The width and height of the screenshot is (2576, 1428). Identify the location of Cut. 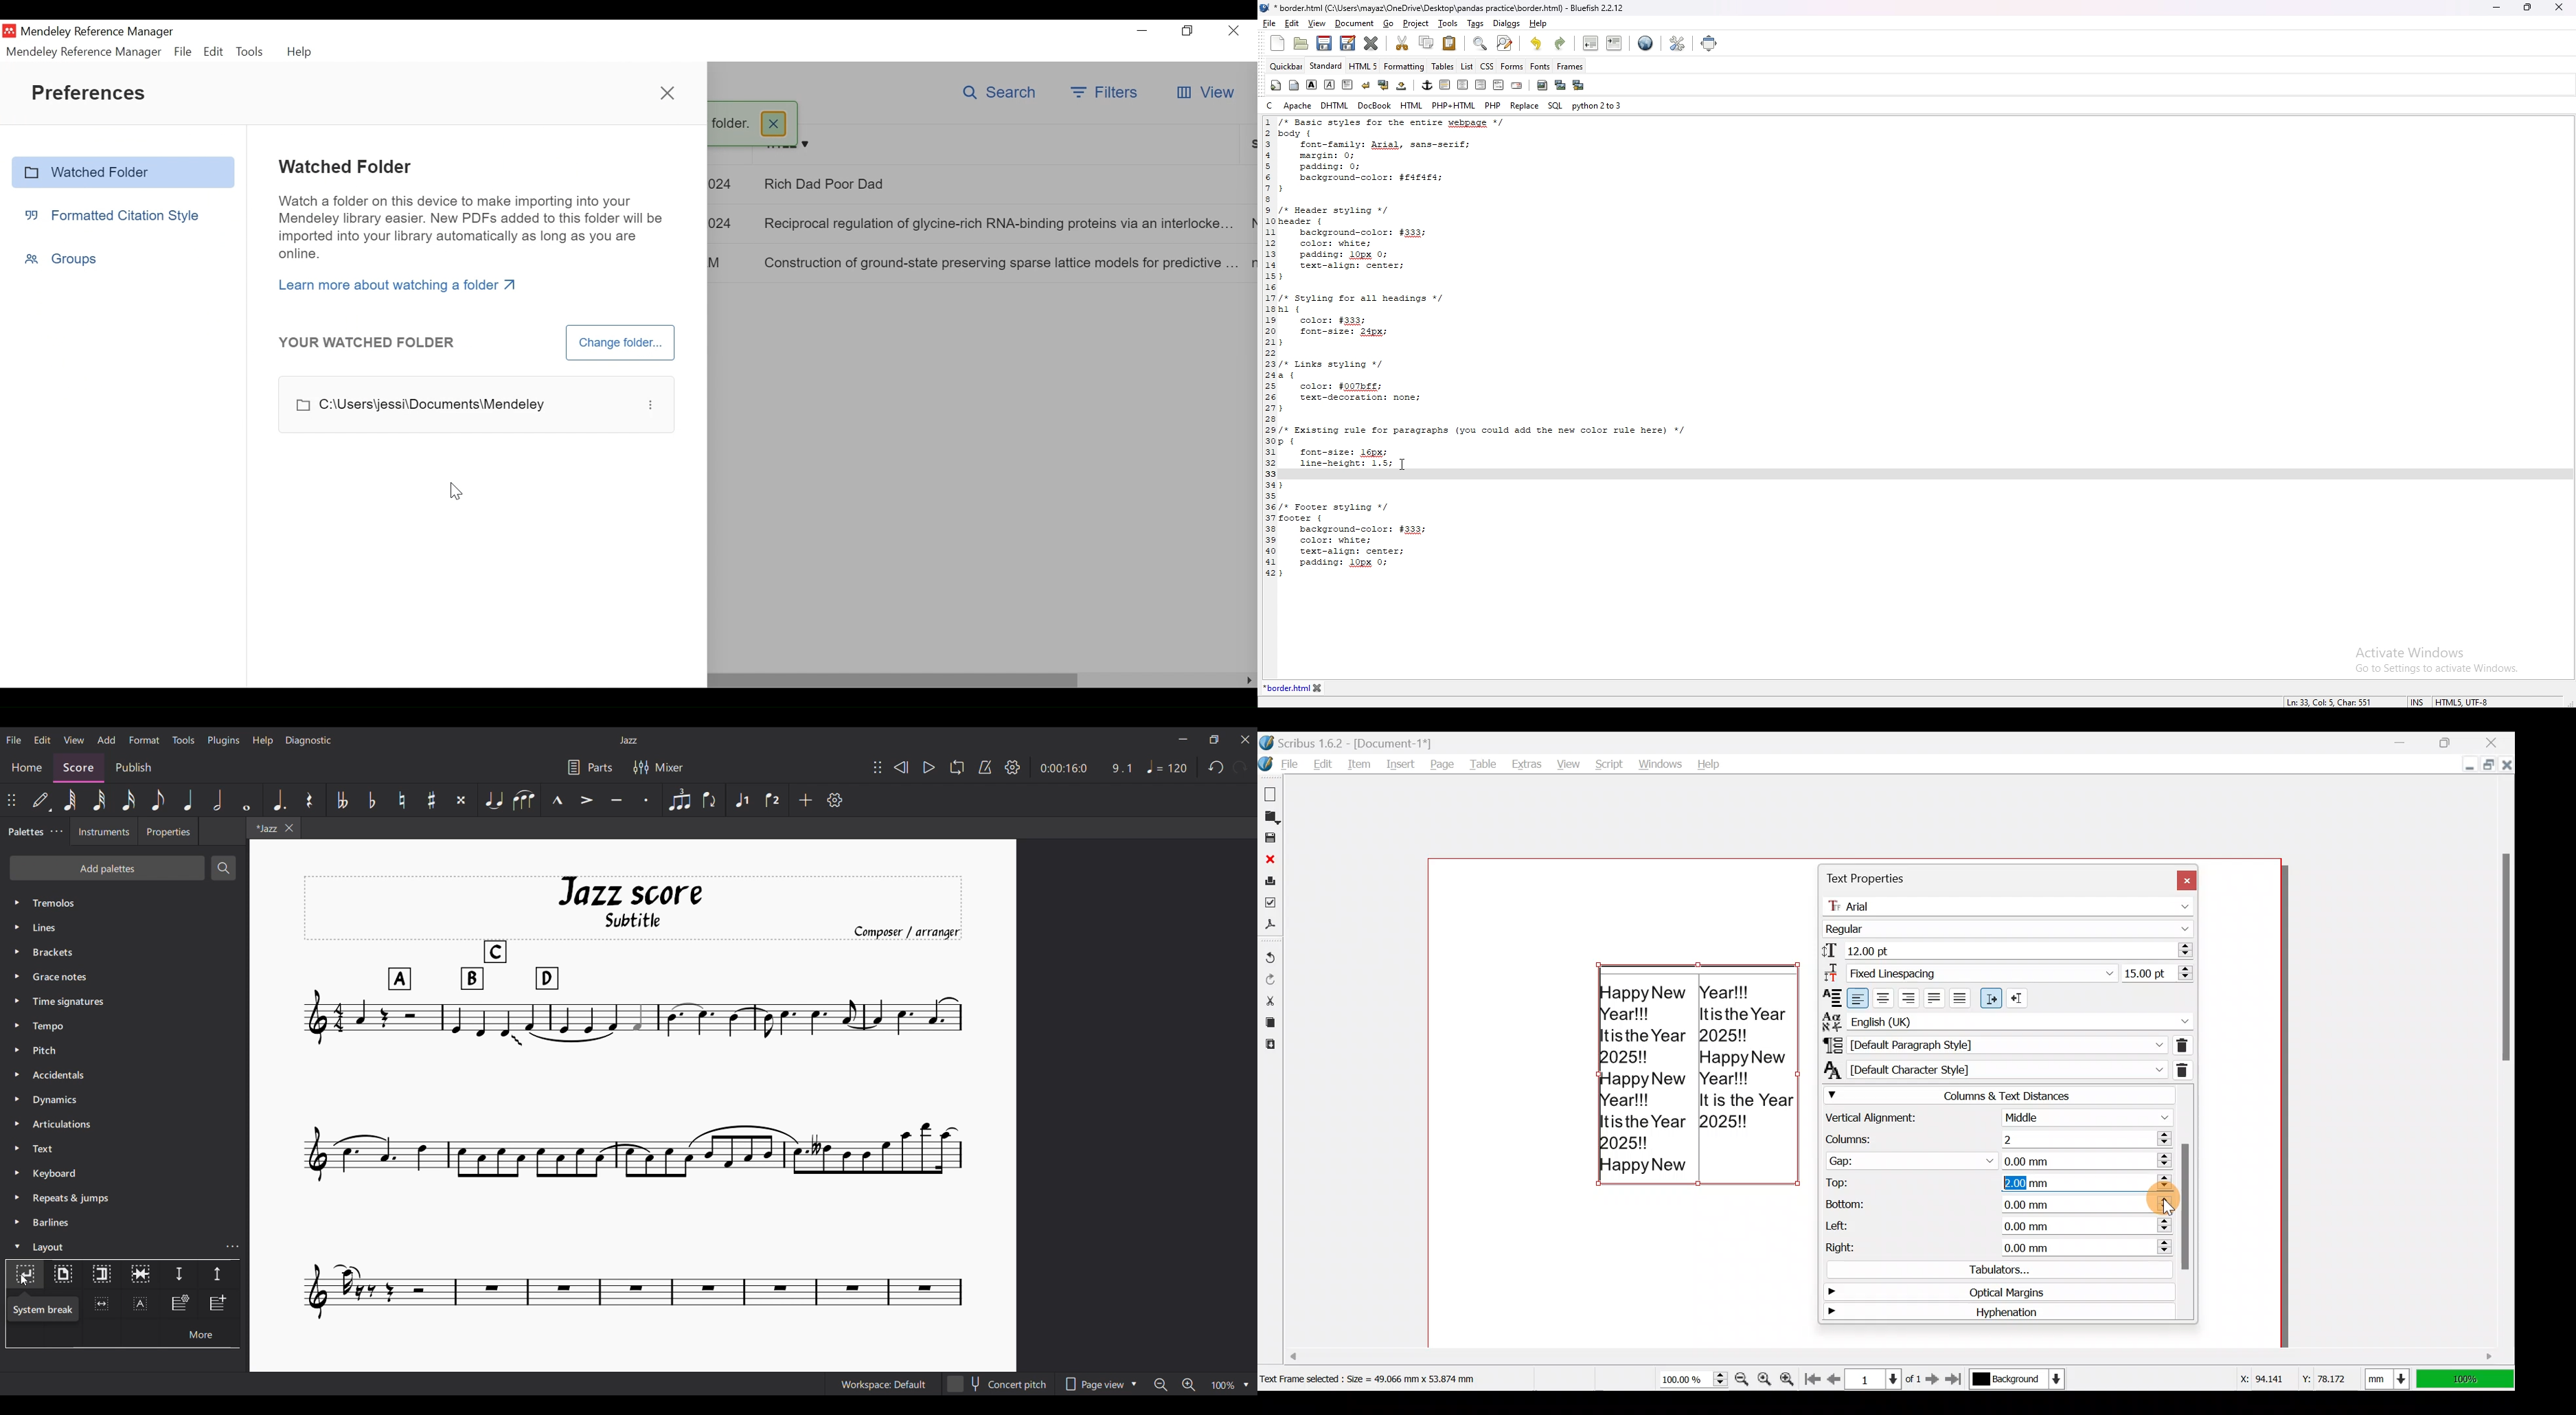
(1270, 1000).